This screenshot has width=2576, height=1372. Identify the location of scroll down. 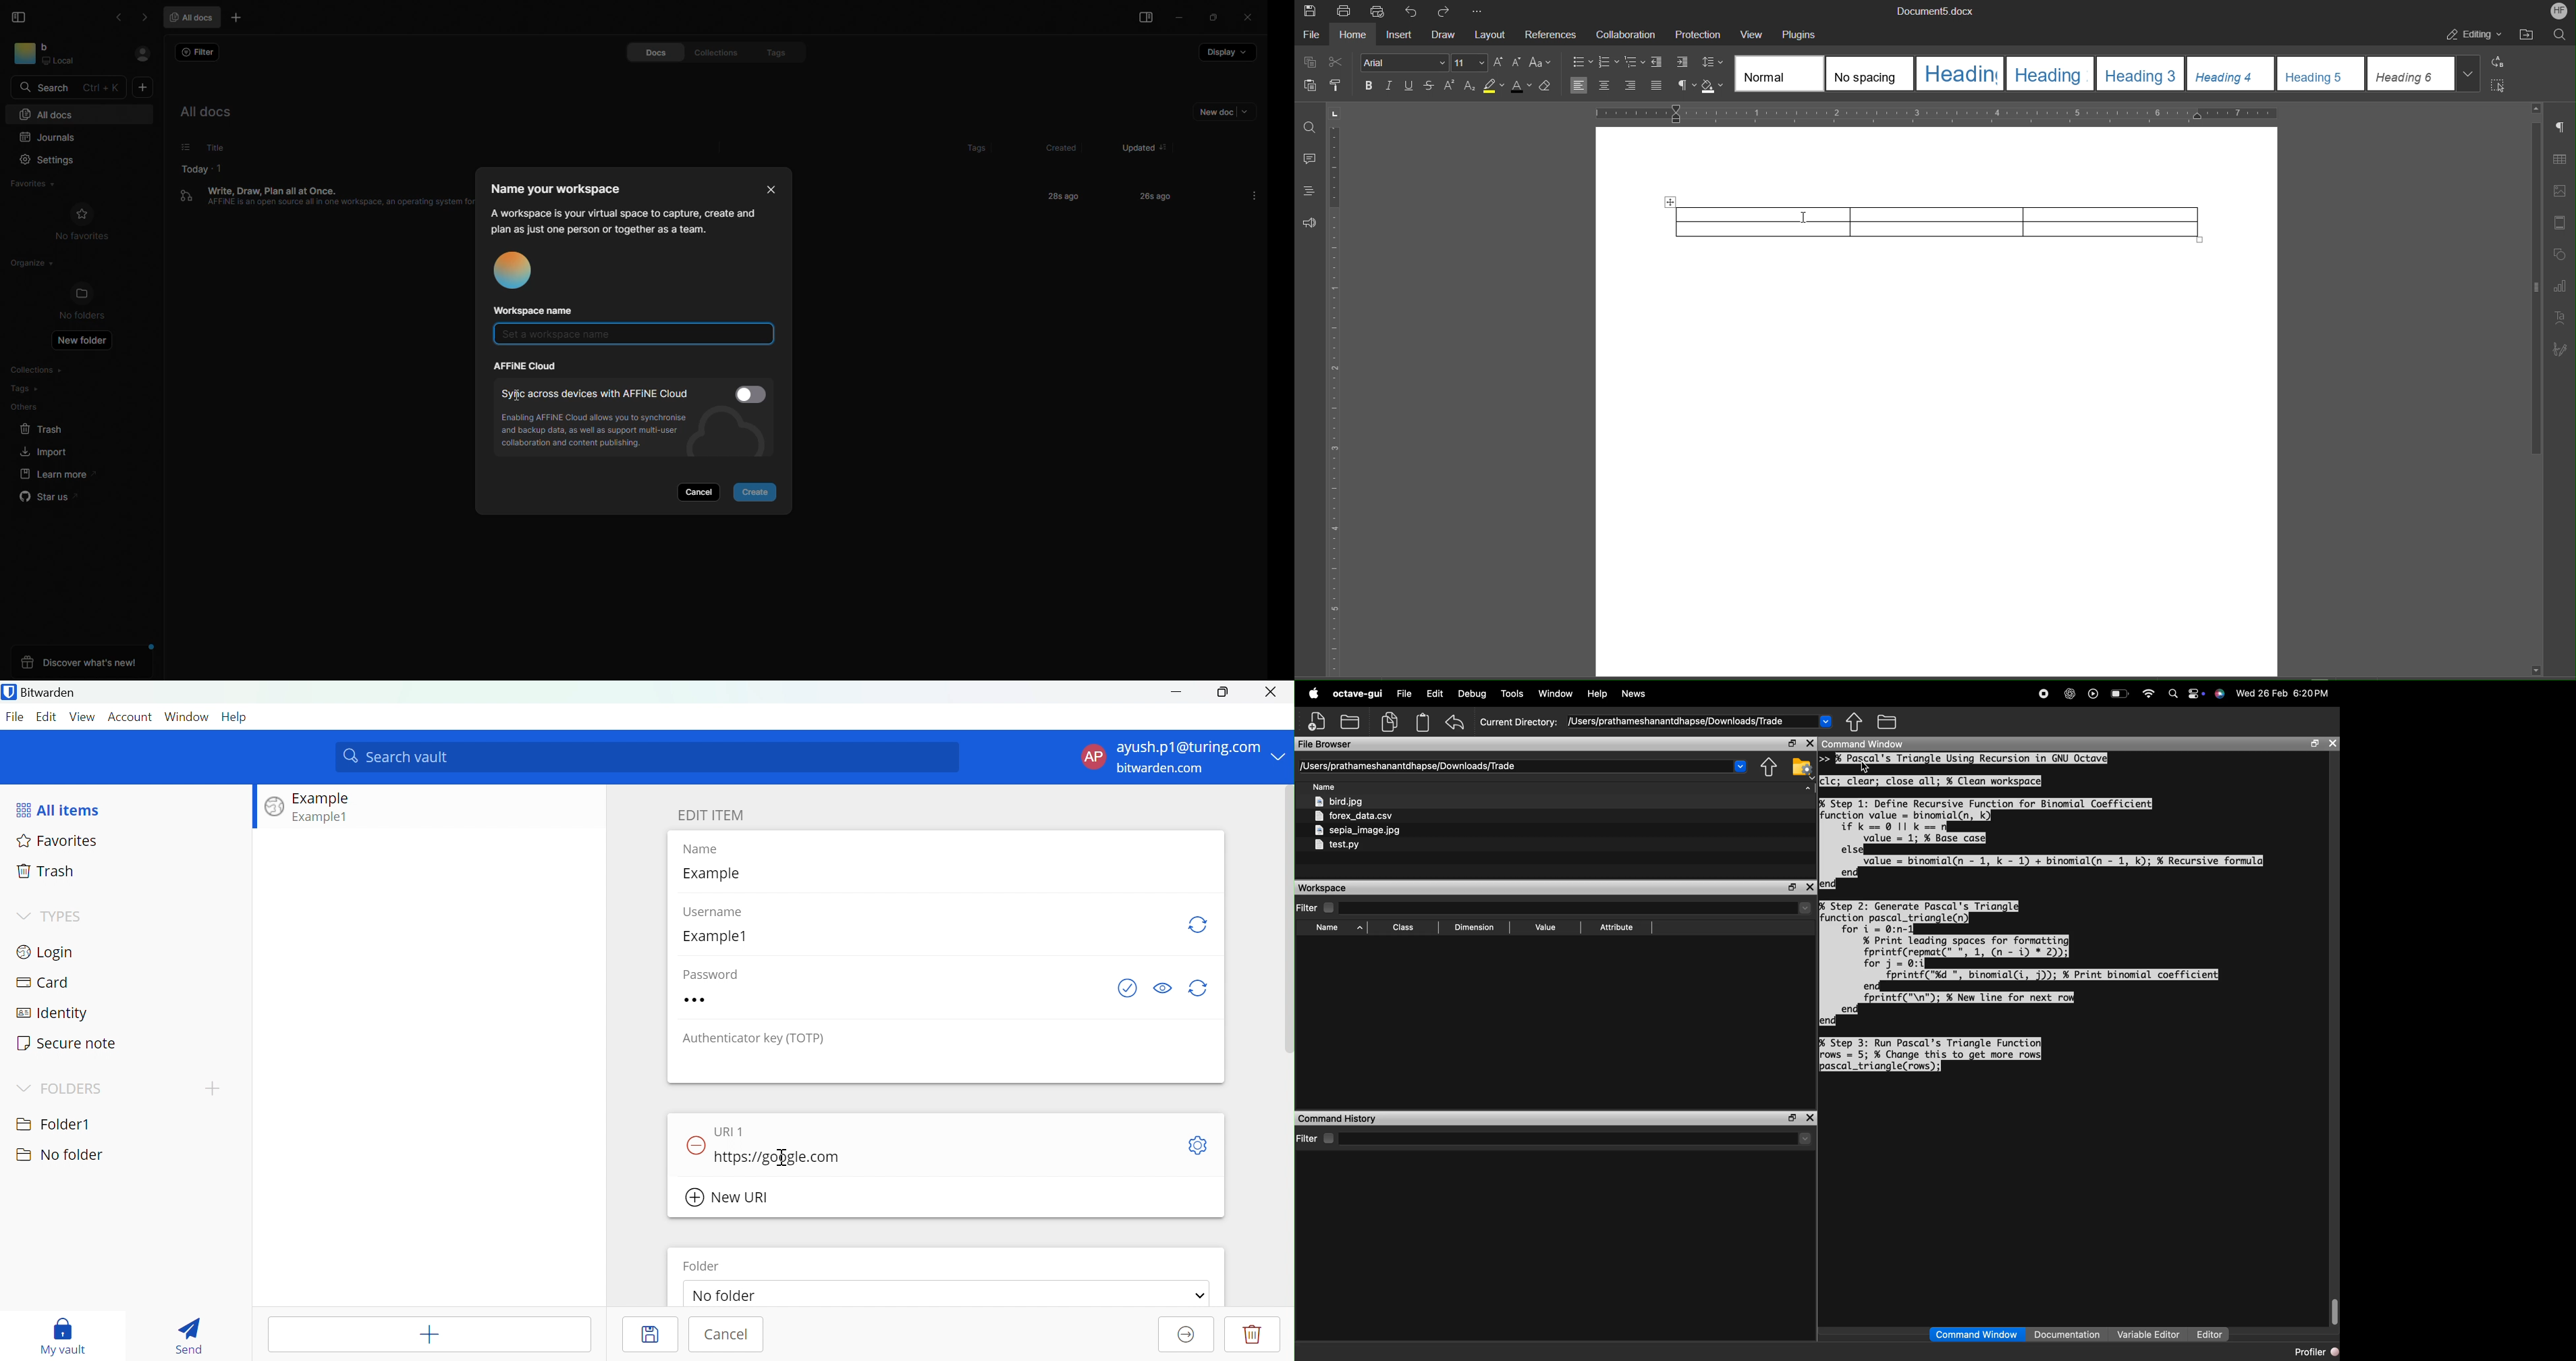
(2535, 670).